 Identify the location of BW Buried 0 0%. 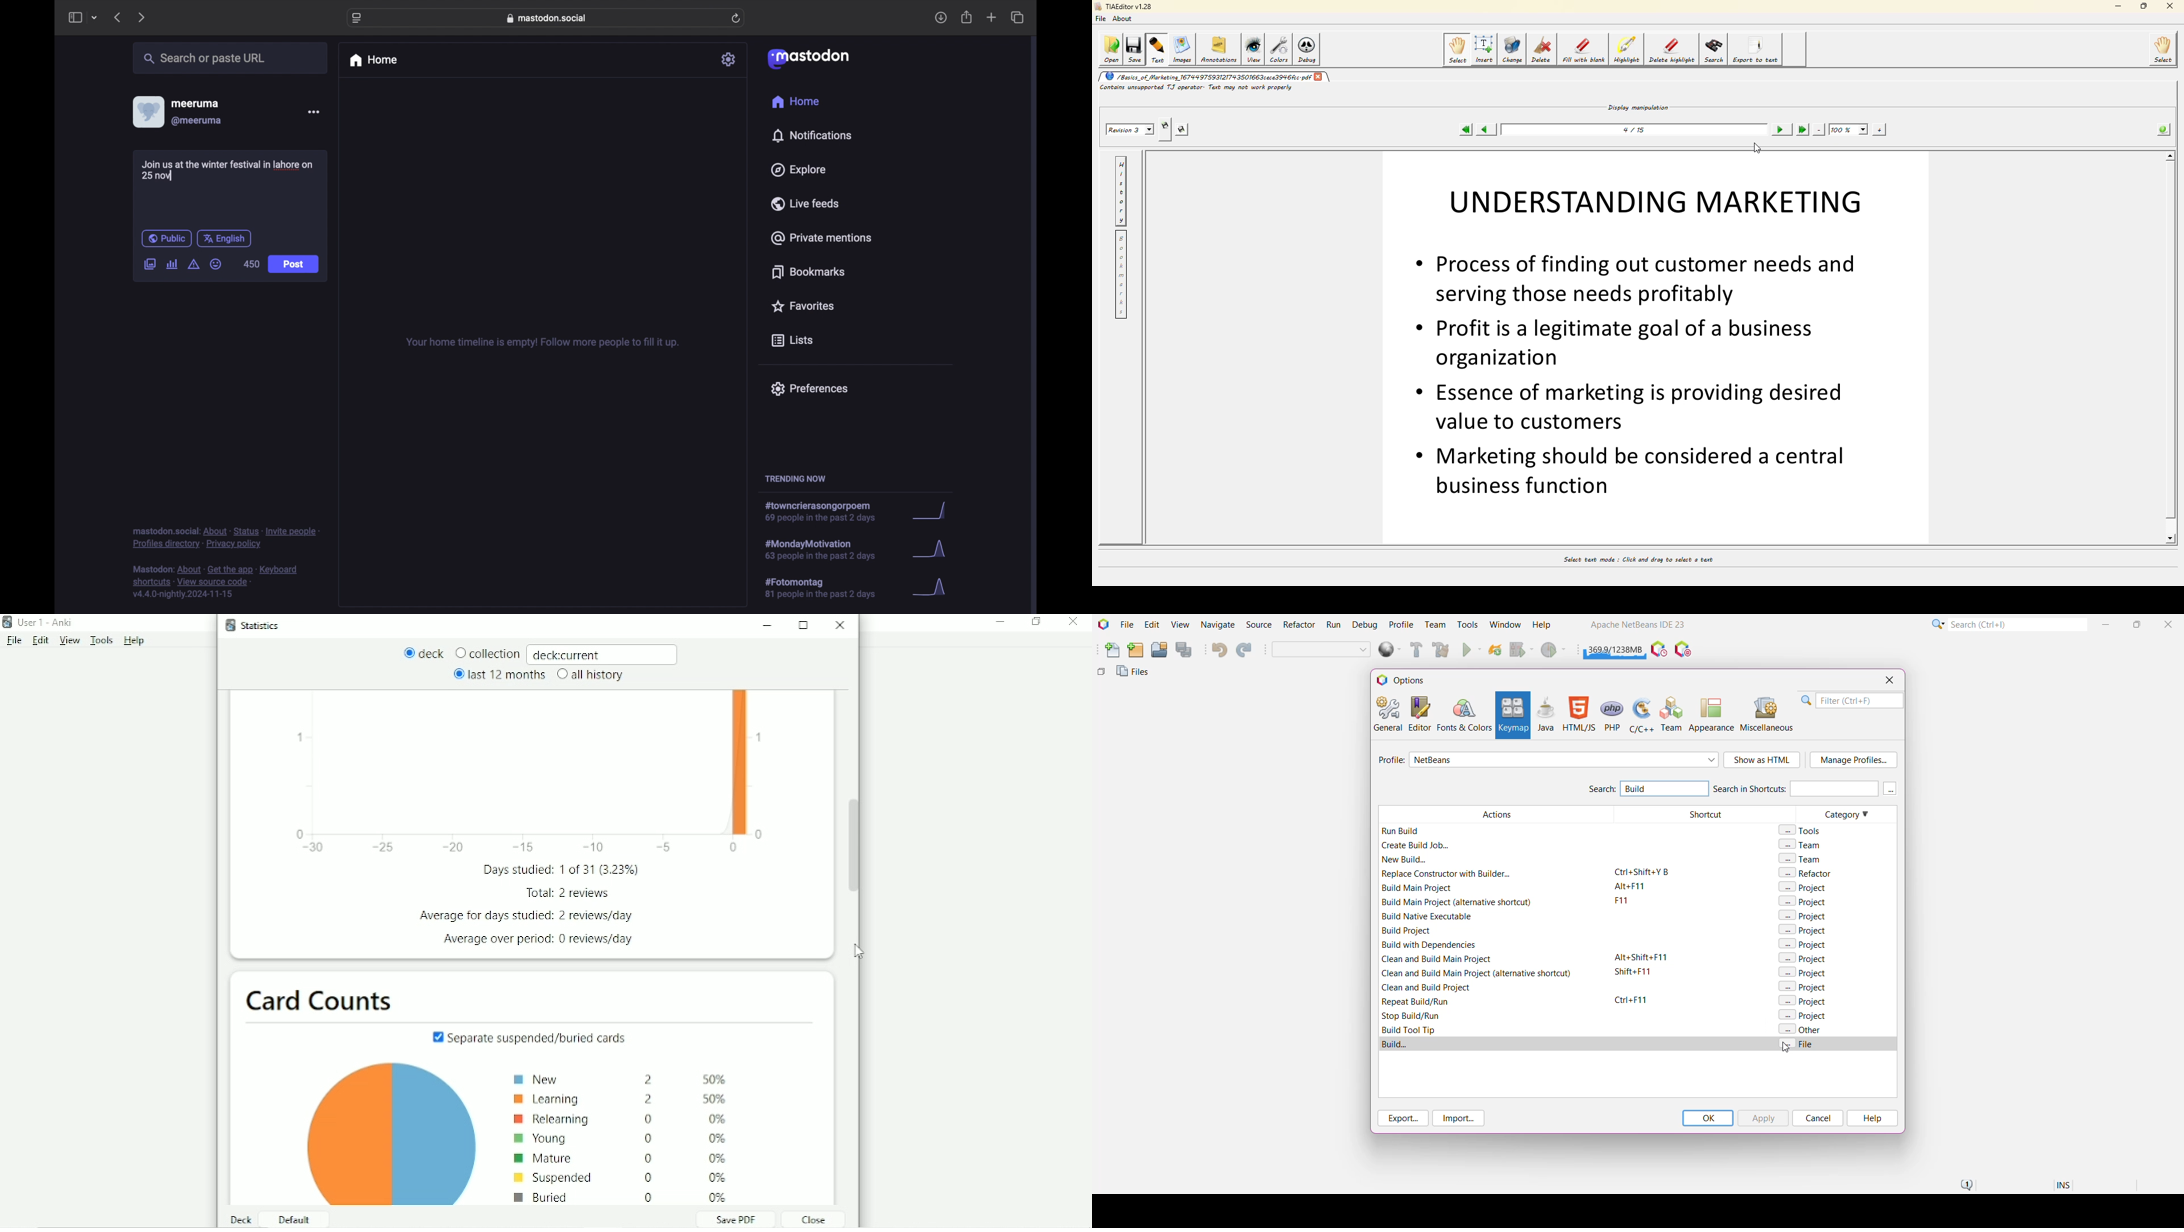
(625, 1197).